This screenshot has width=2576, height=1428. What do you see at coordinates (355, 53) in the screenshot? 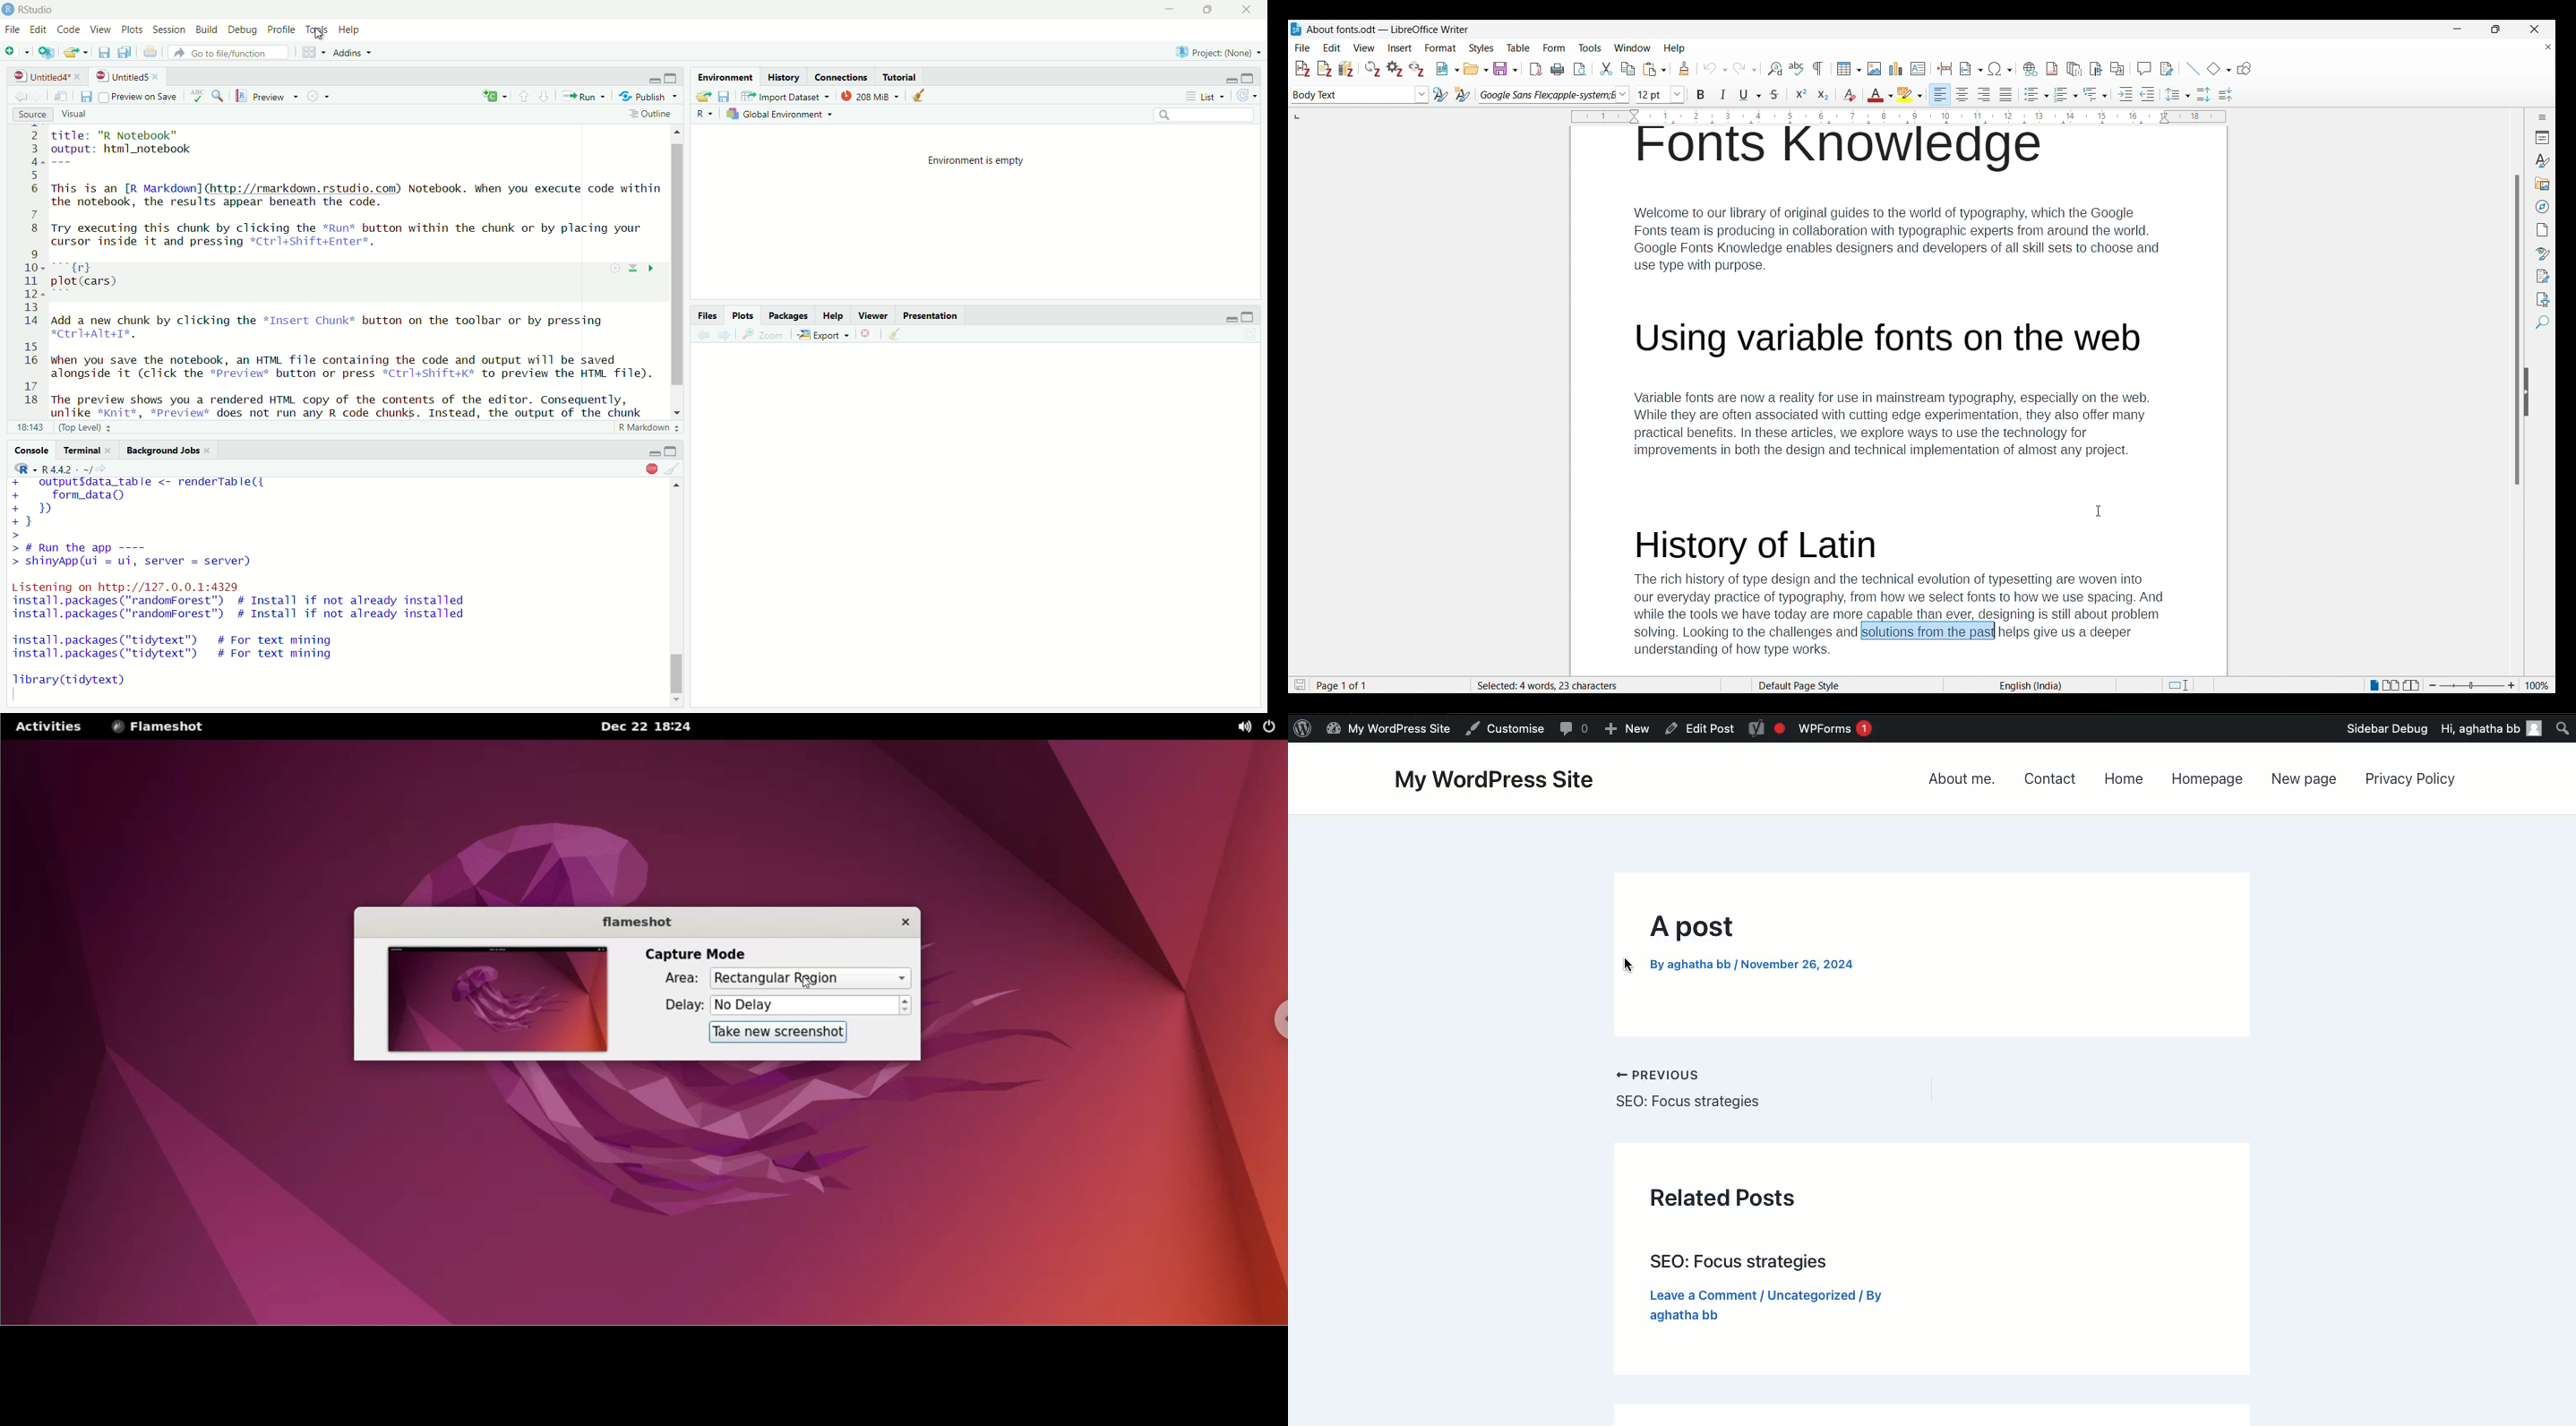
I see `Addins` at bounding box center [355, 53].